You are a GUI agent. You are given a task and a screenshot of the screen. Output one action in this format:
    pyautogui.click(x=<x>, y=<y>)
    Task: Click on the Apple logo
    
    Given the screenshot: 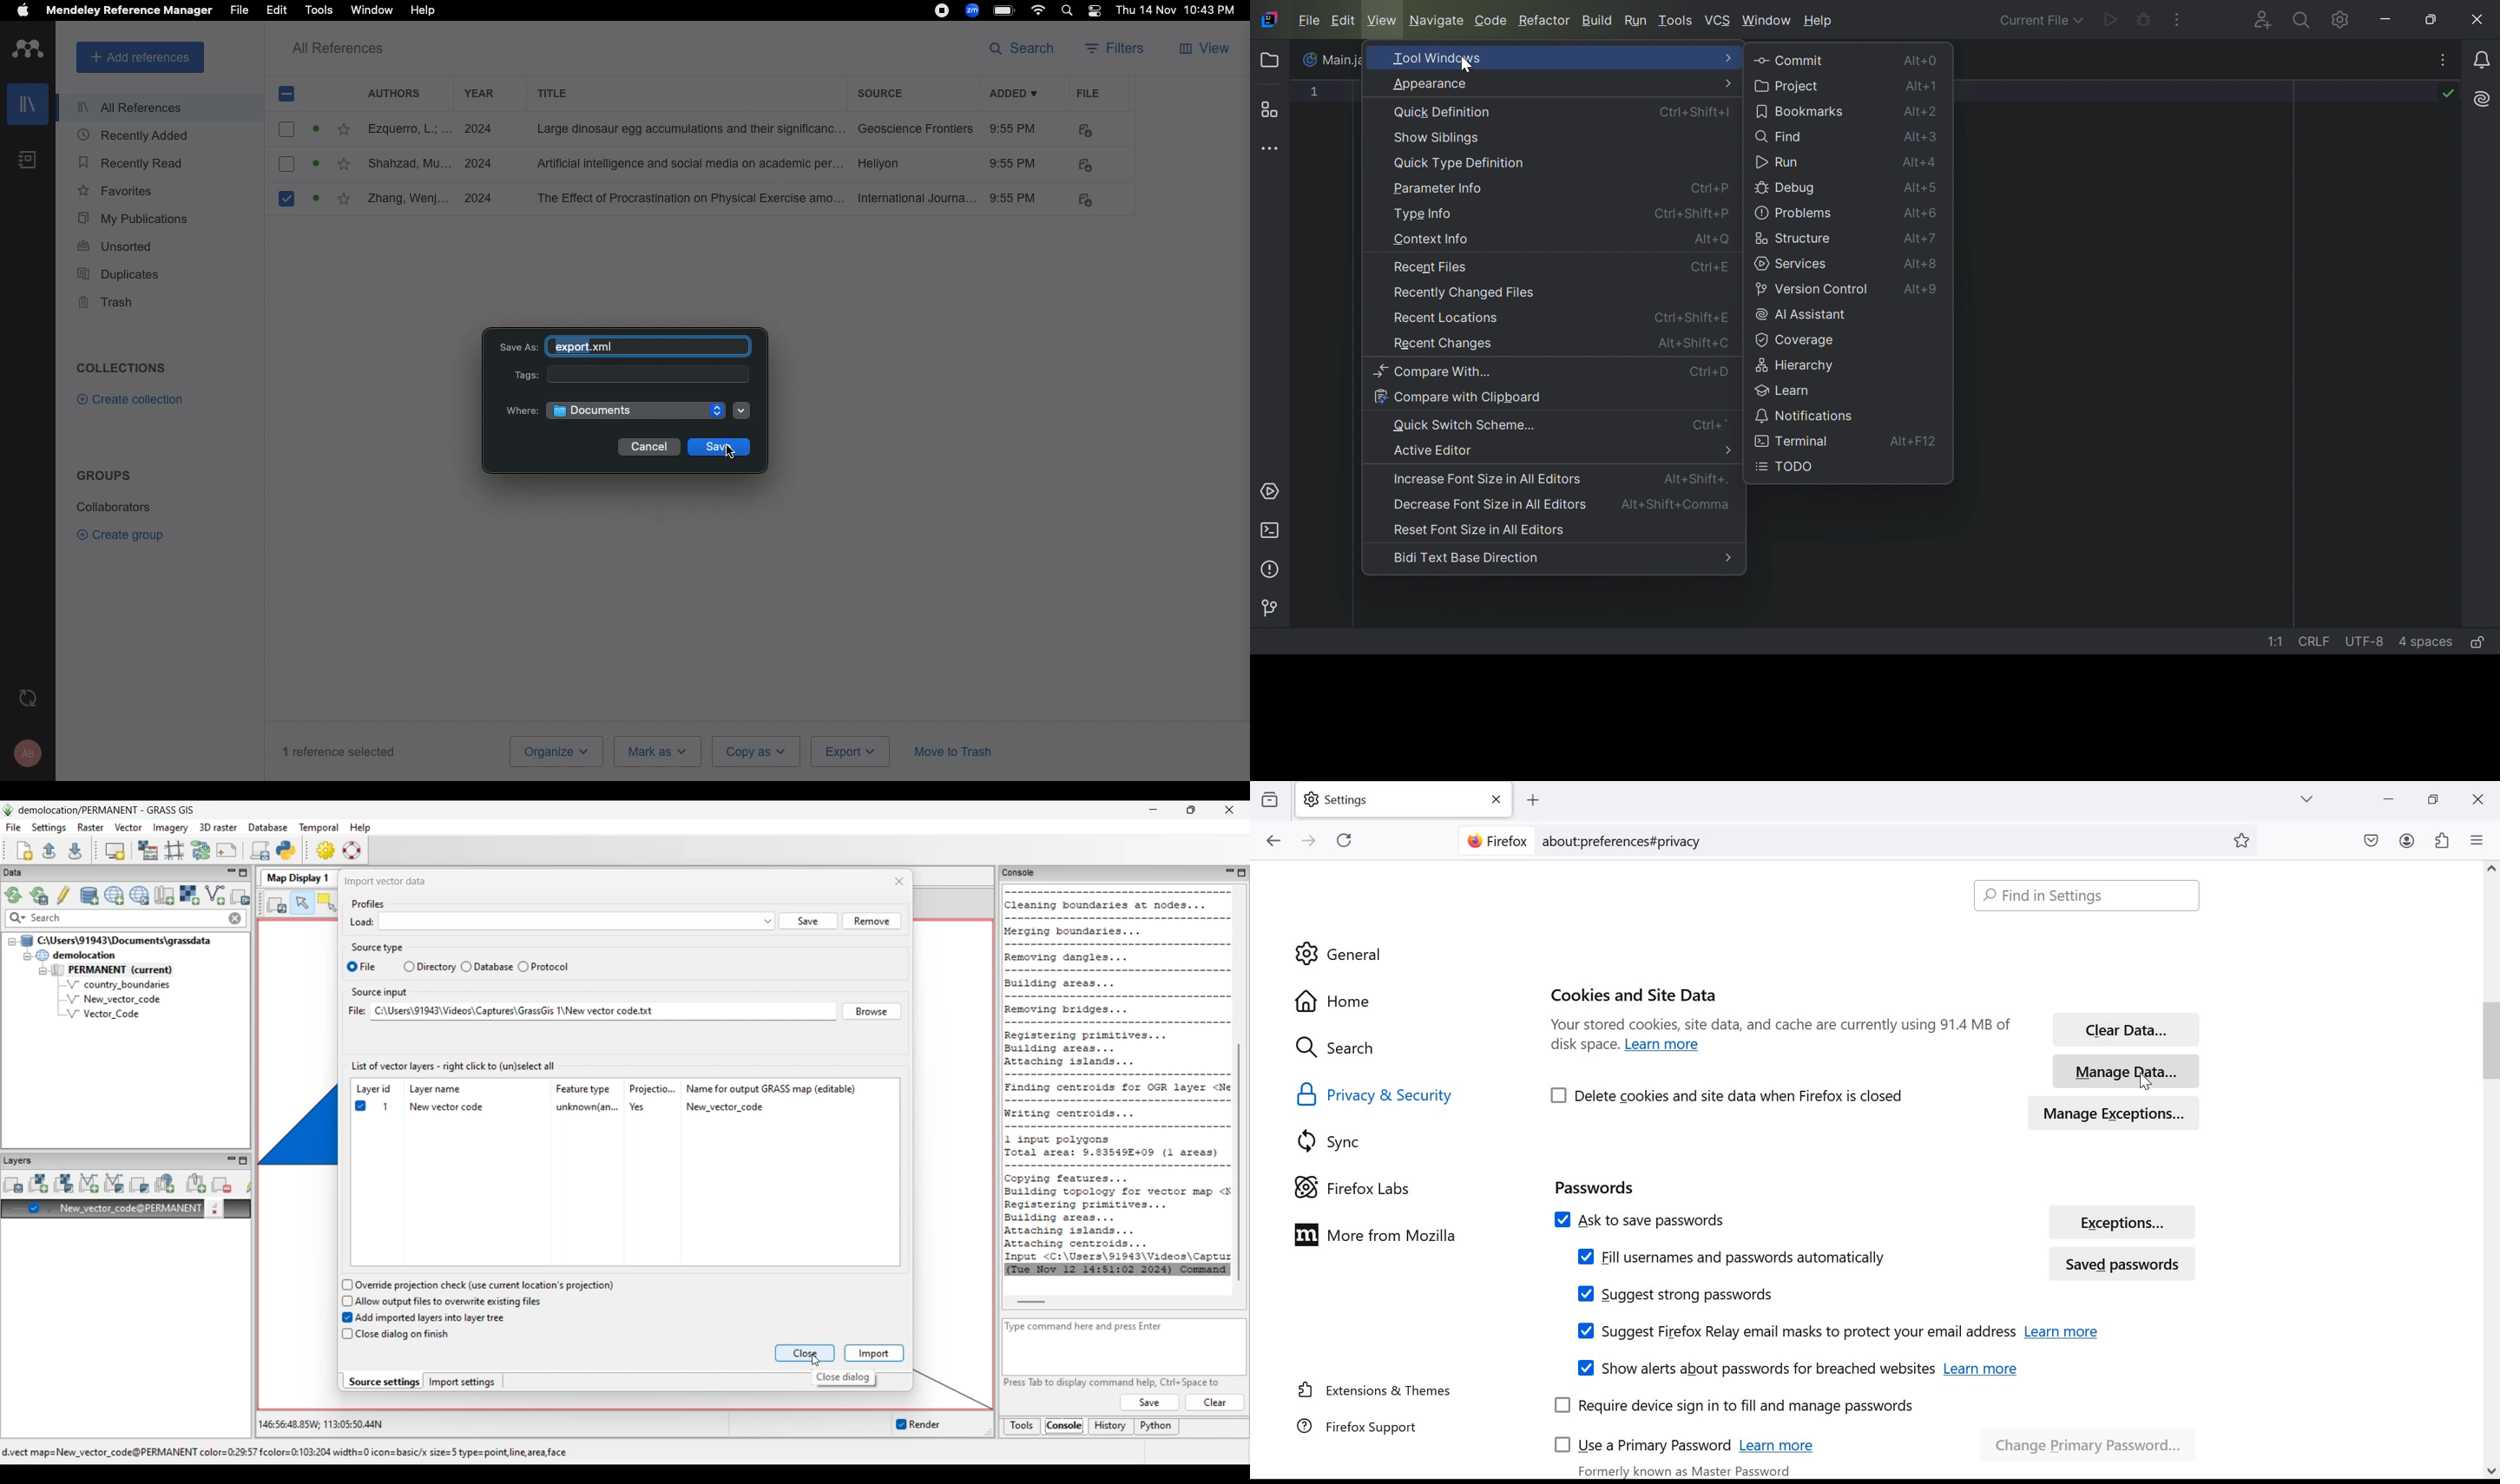 What is the action you would take?
    pyautogui.click(x=23, y=10)
    